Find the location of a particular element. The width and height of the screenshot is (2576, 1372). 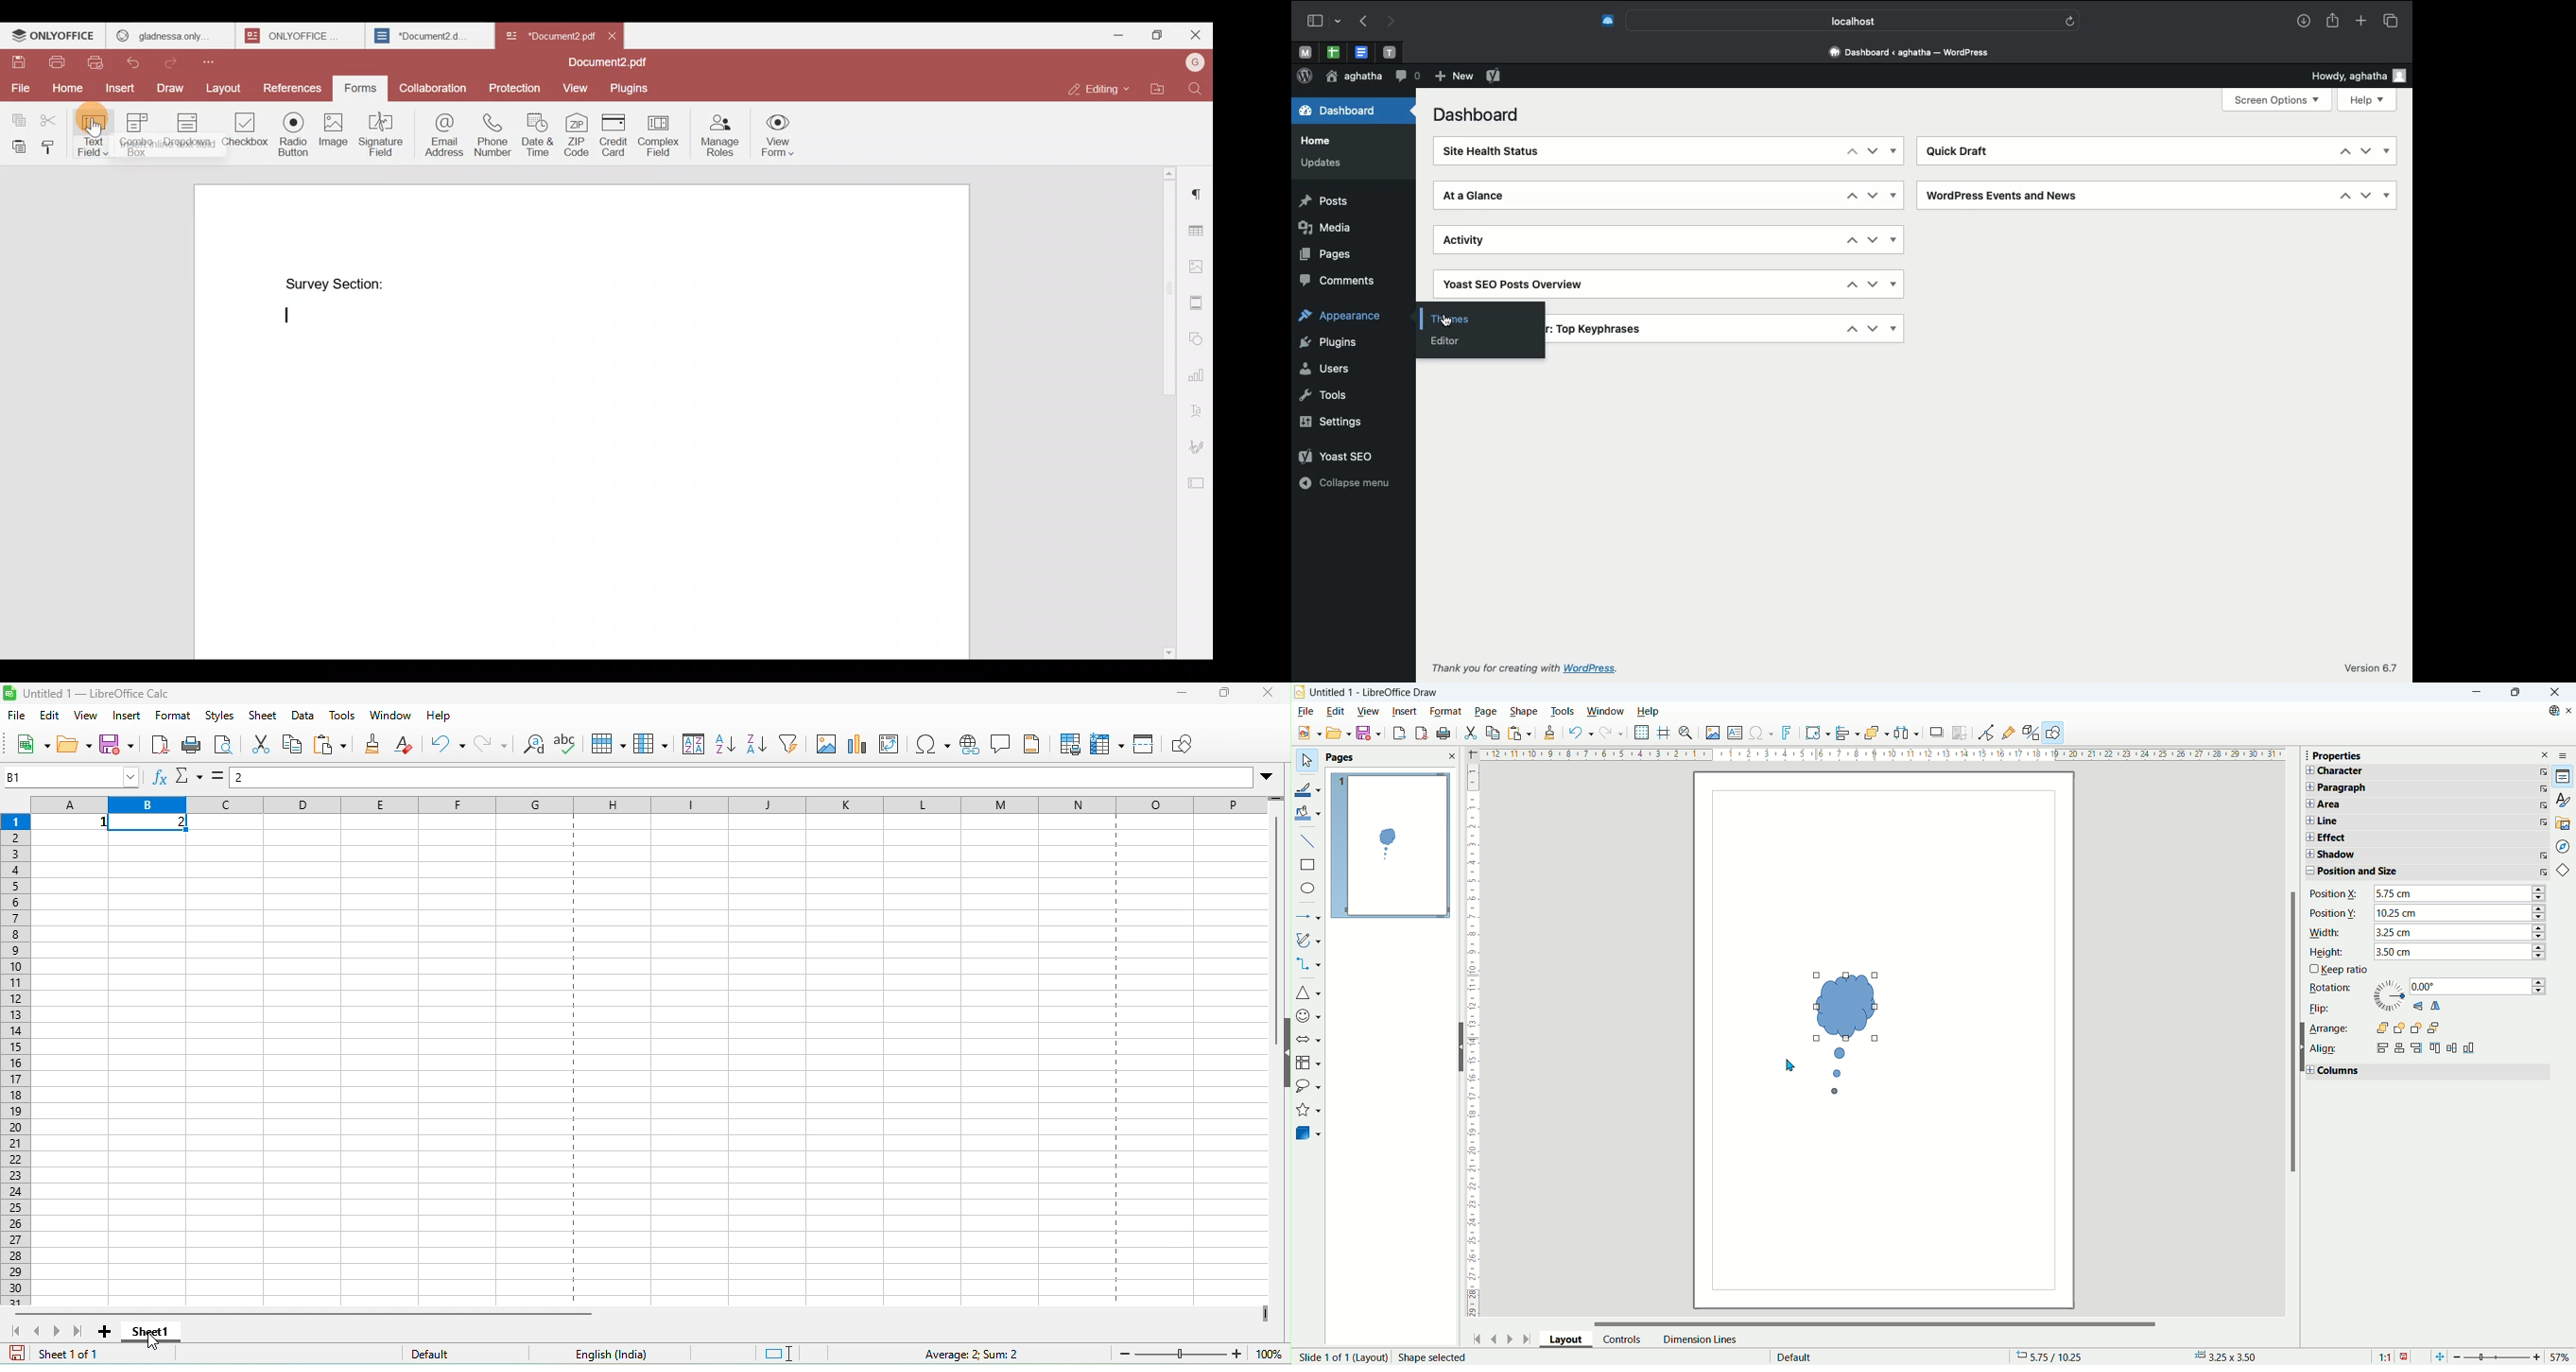

Up is located at coordinates (1849, 239).